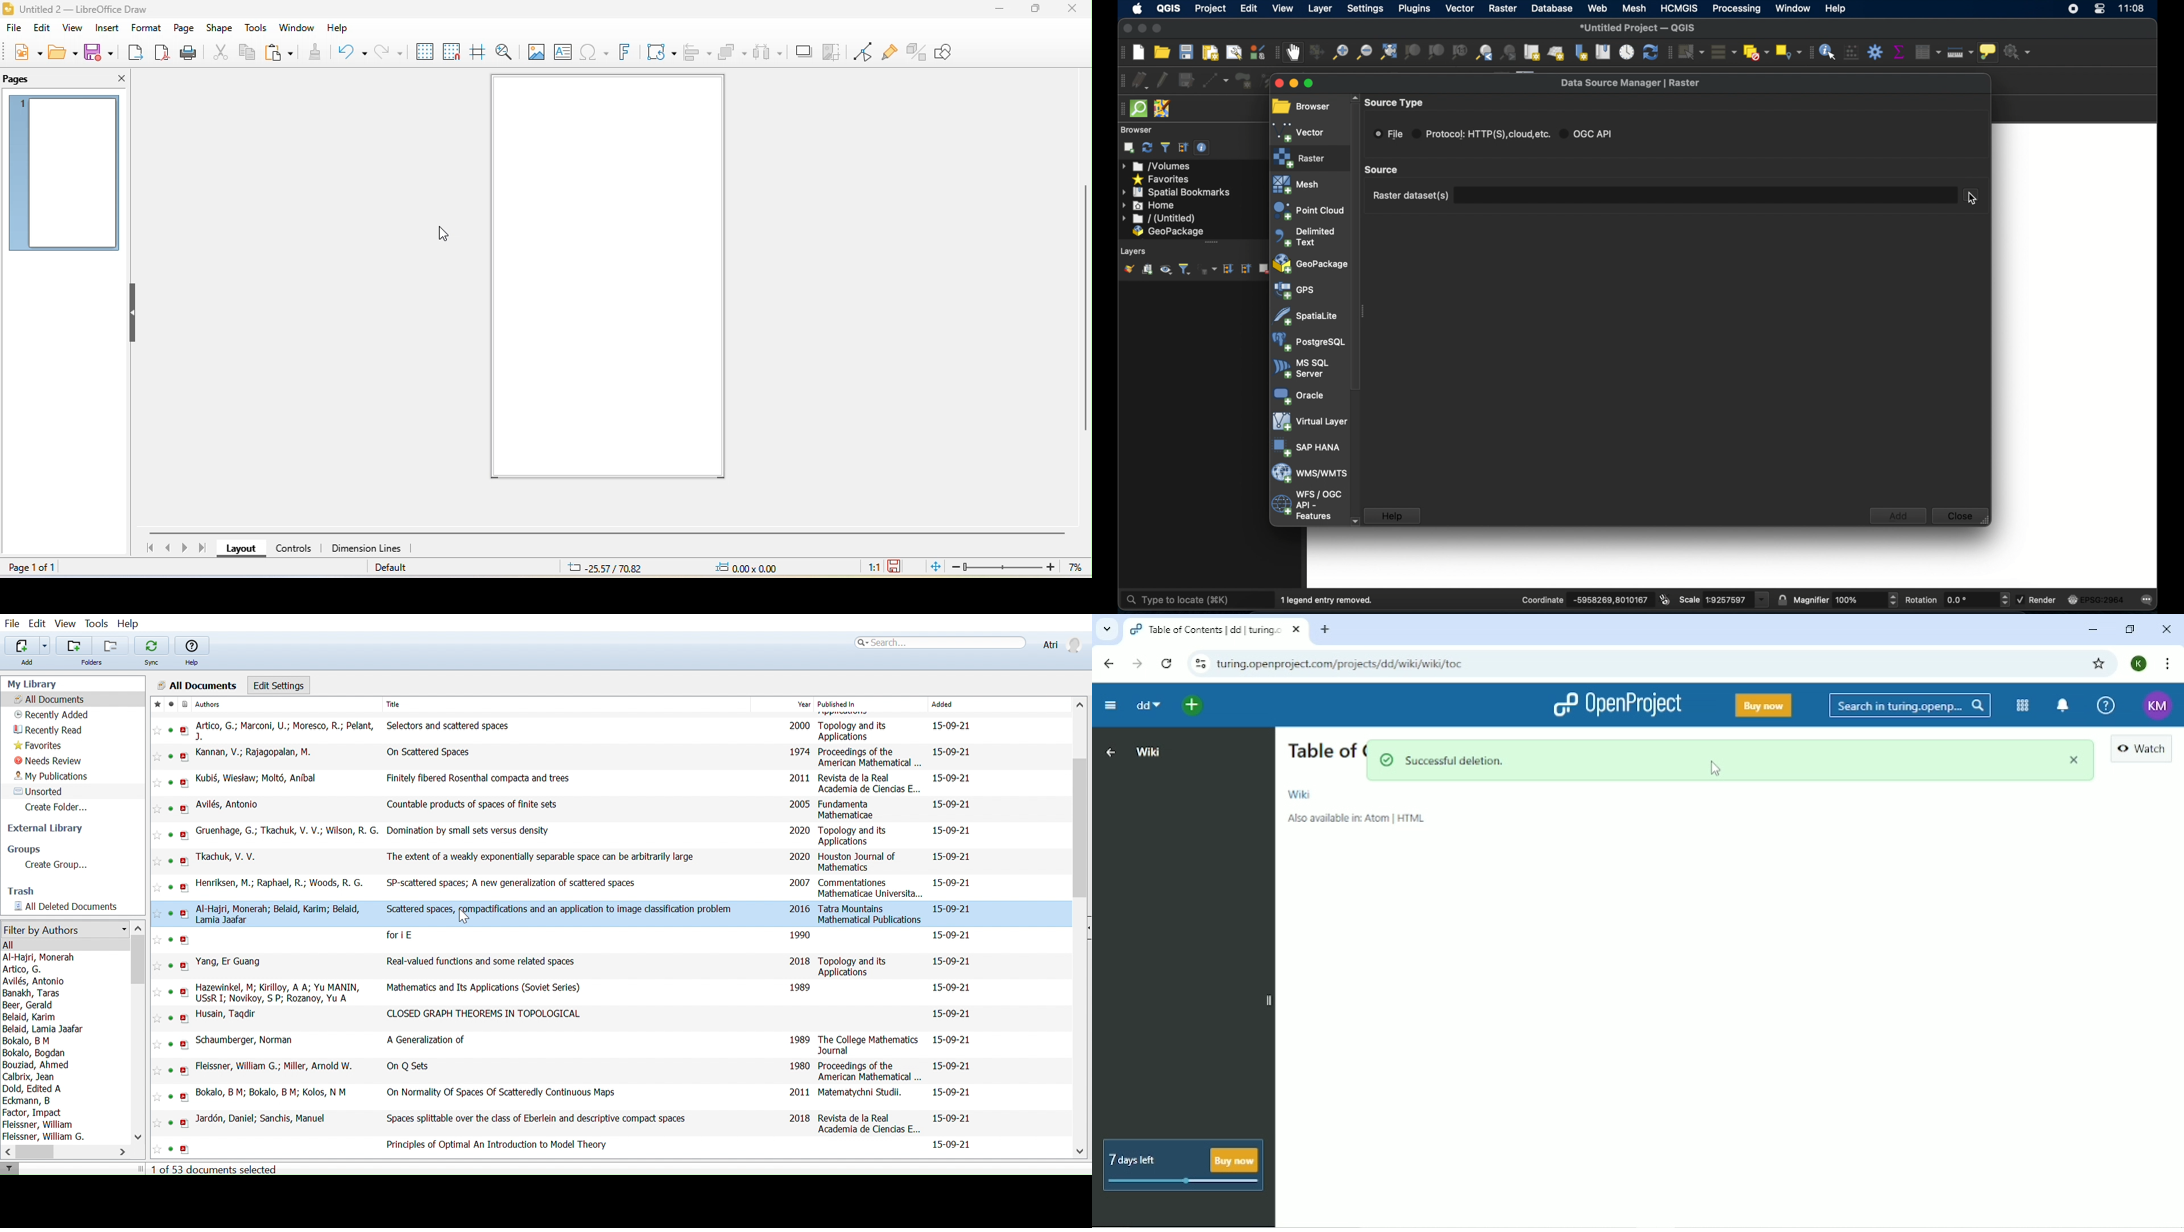 The width and height of the screenshot is (2184, 1232). What do you see at coordinates (157, 758) in the screenshot?
I see `Favourite` at bounding box center [157, 758].